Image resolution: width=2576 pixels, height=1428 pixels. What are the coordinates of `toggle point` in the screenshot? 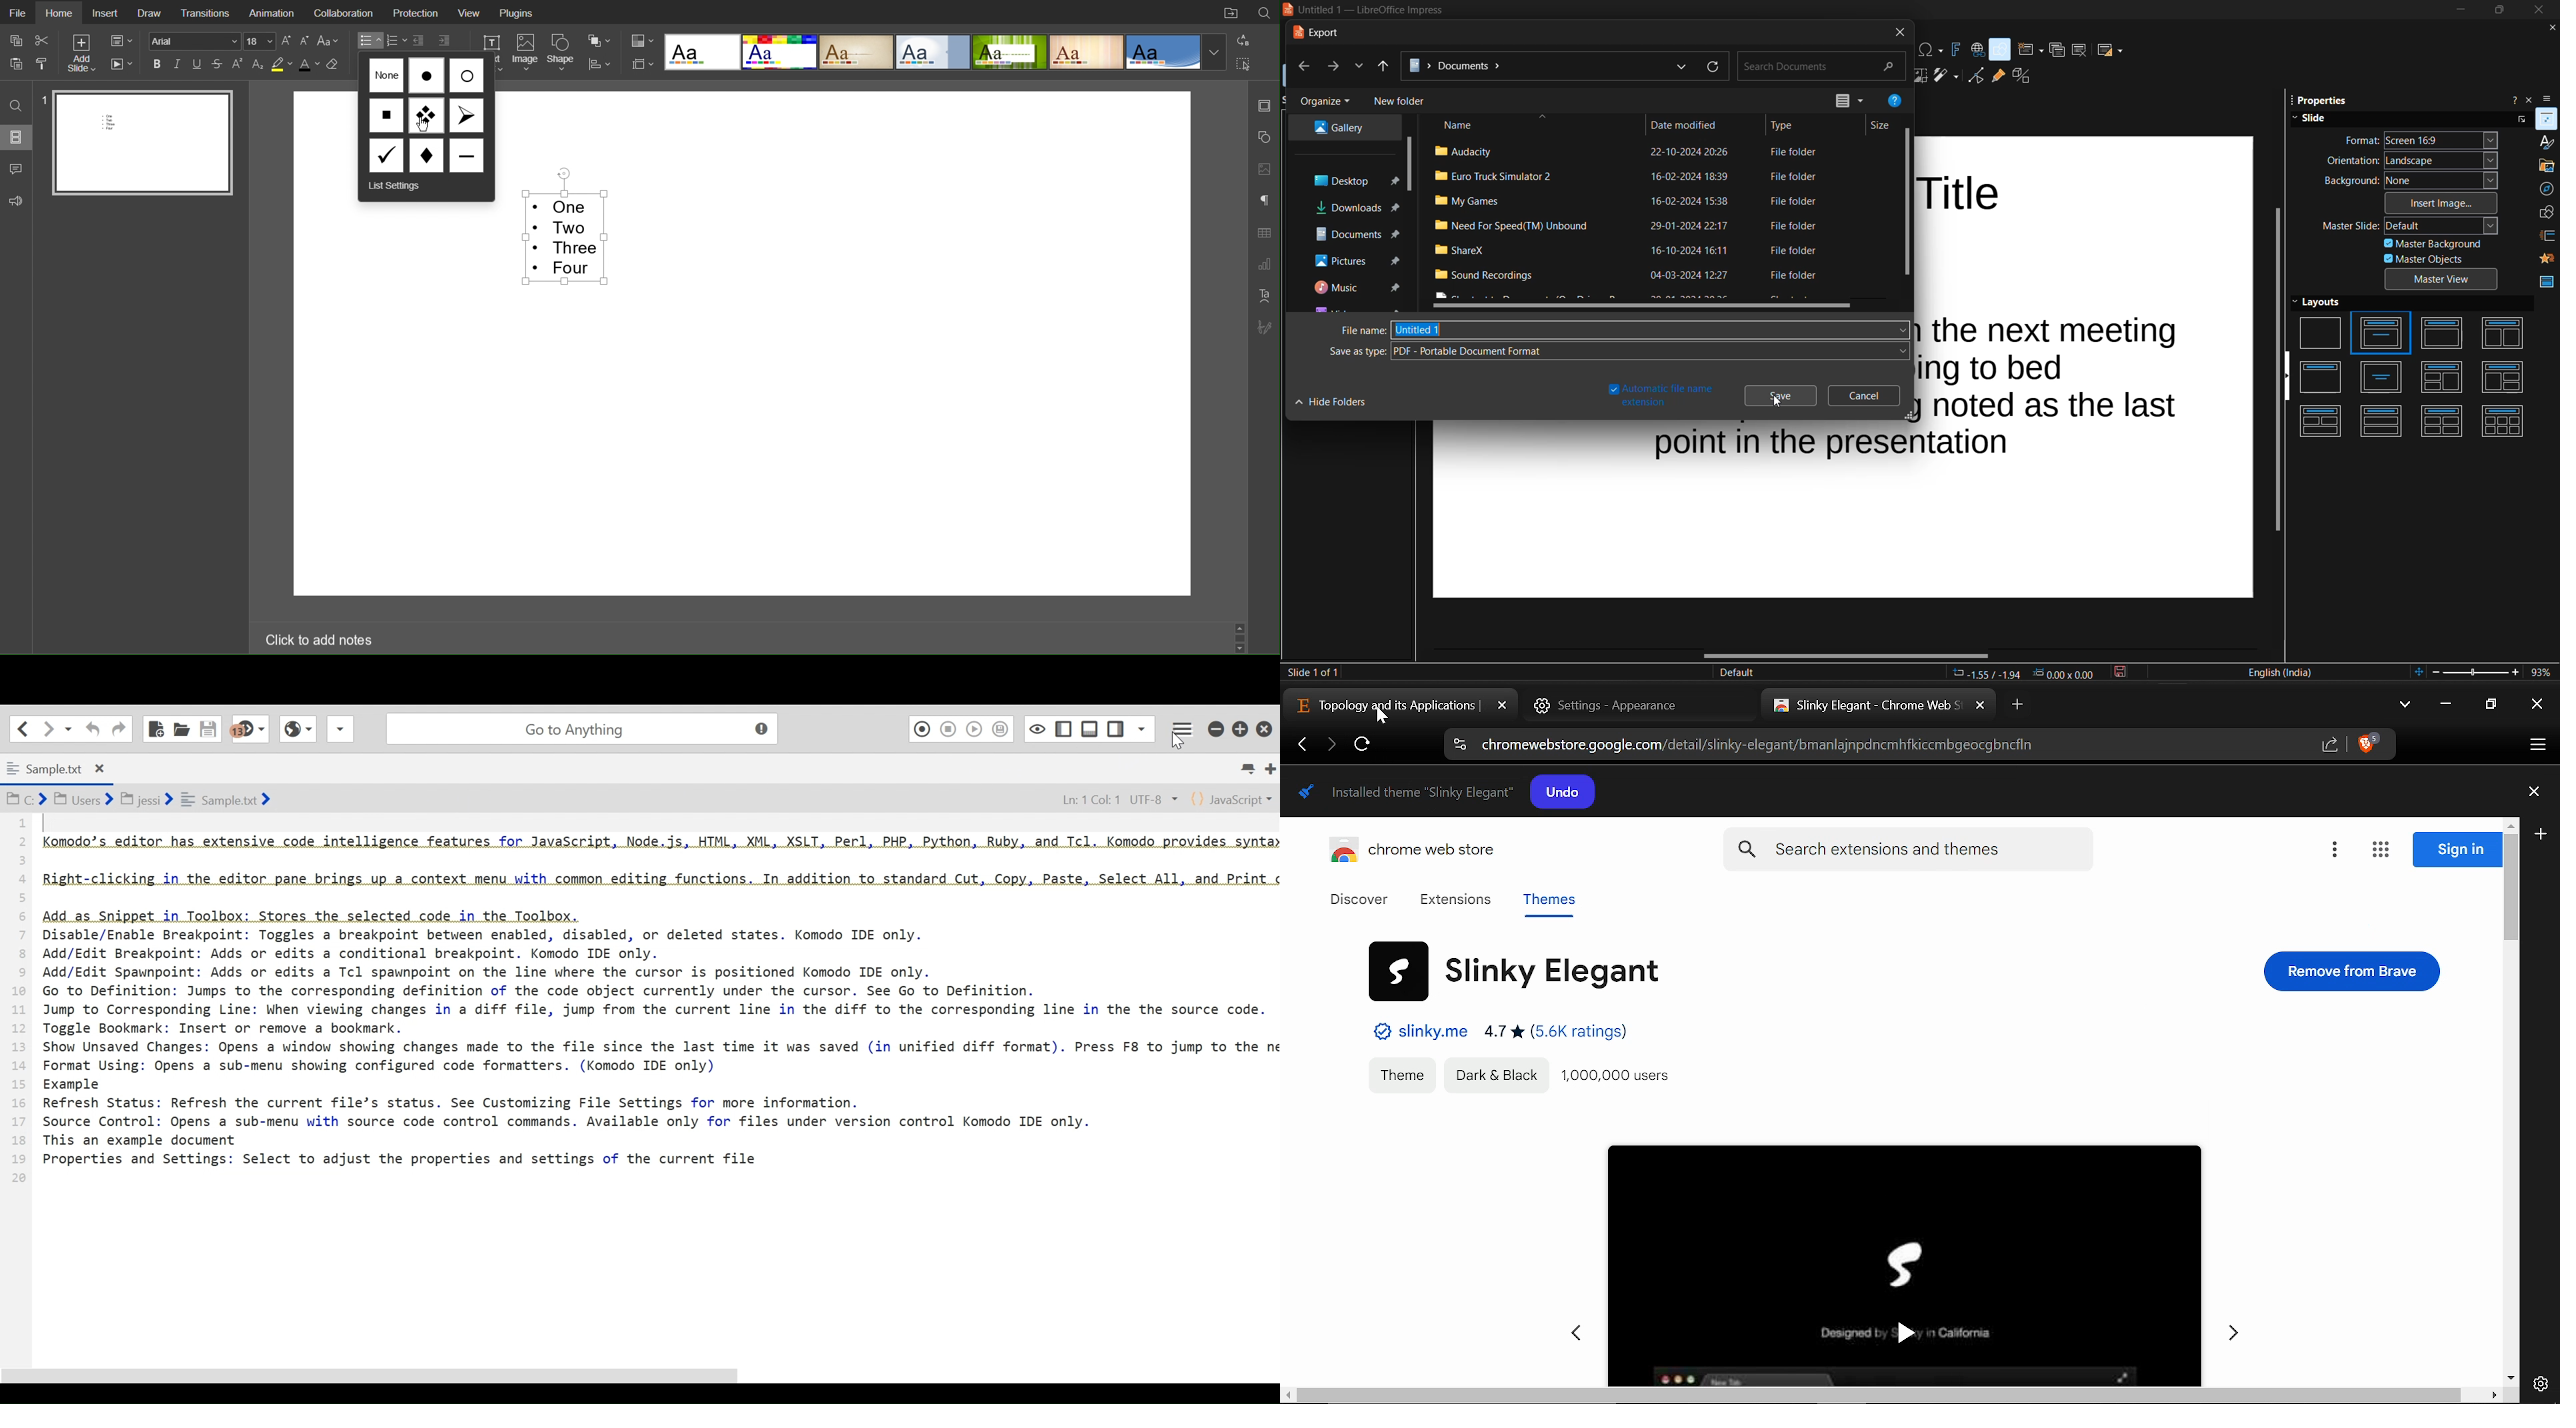 It's located at (1976, 76).